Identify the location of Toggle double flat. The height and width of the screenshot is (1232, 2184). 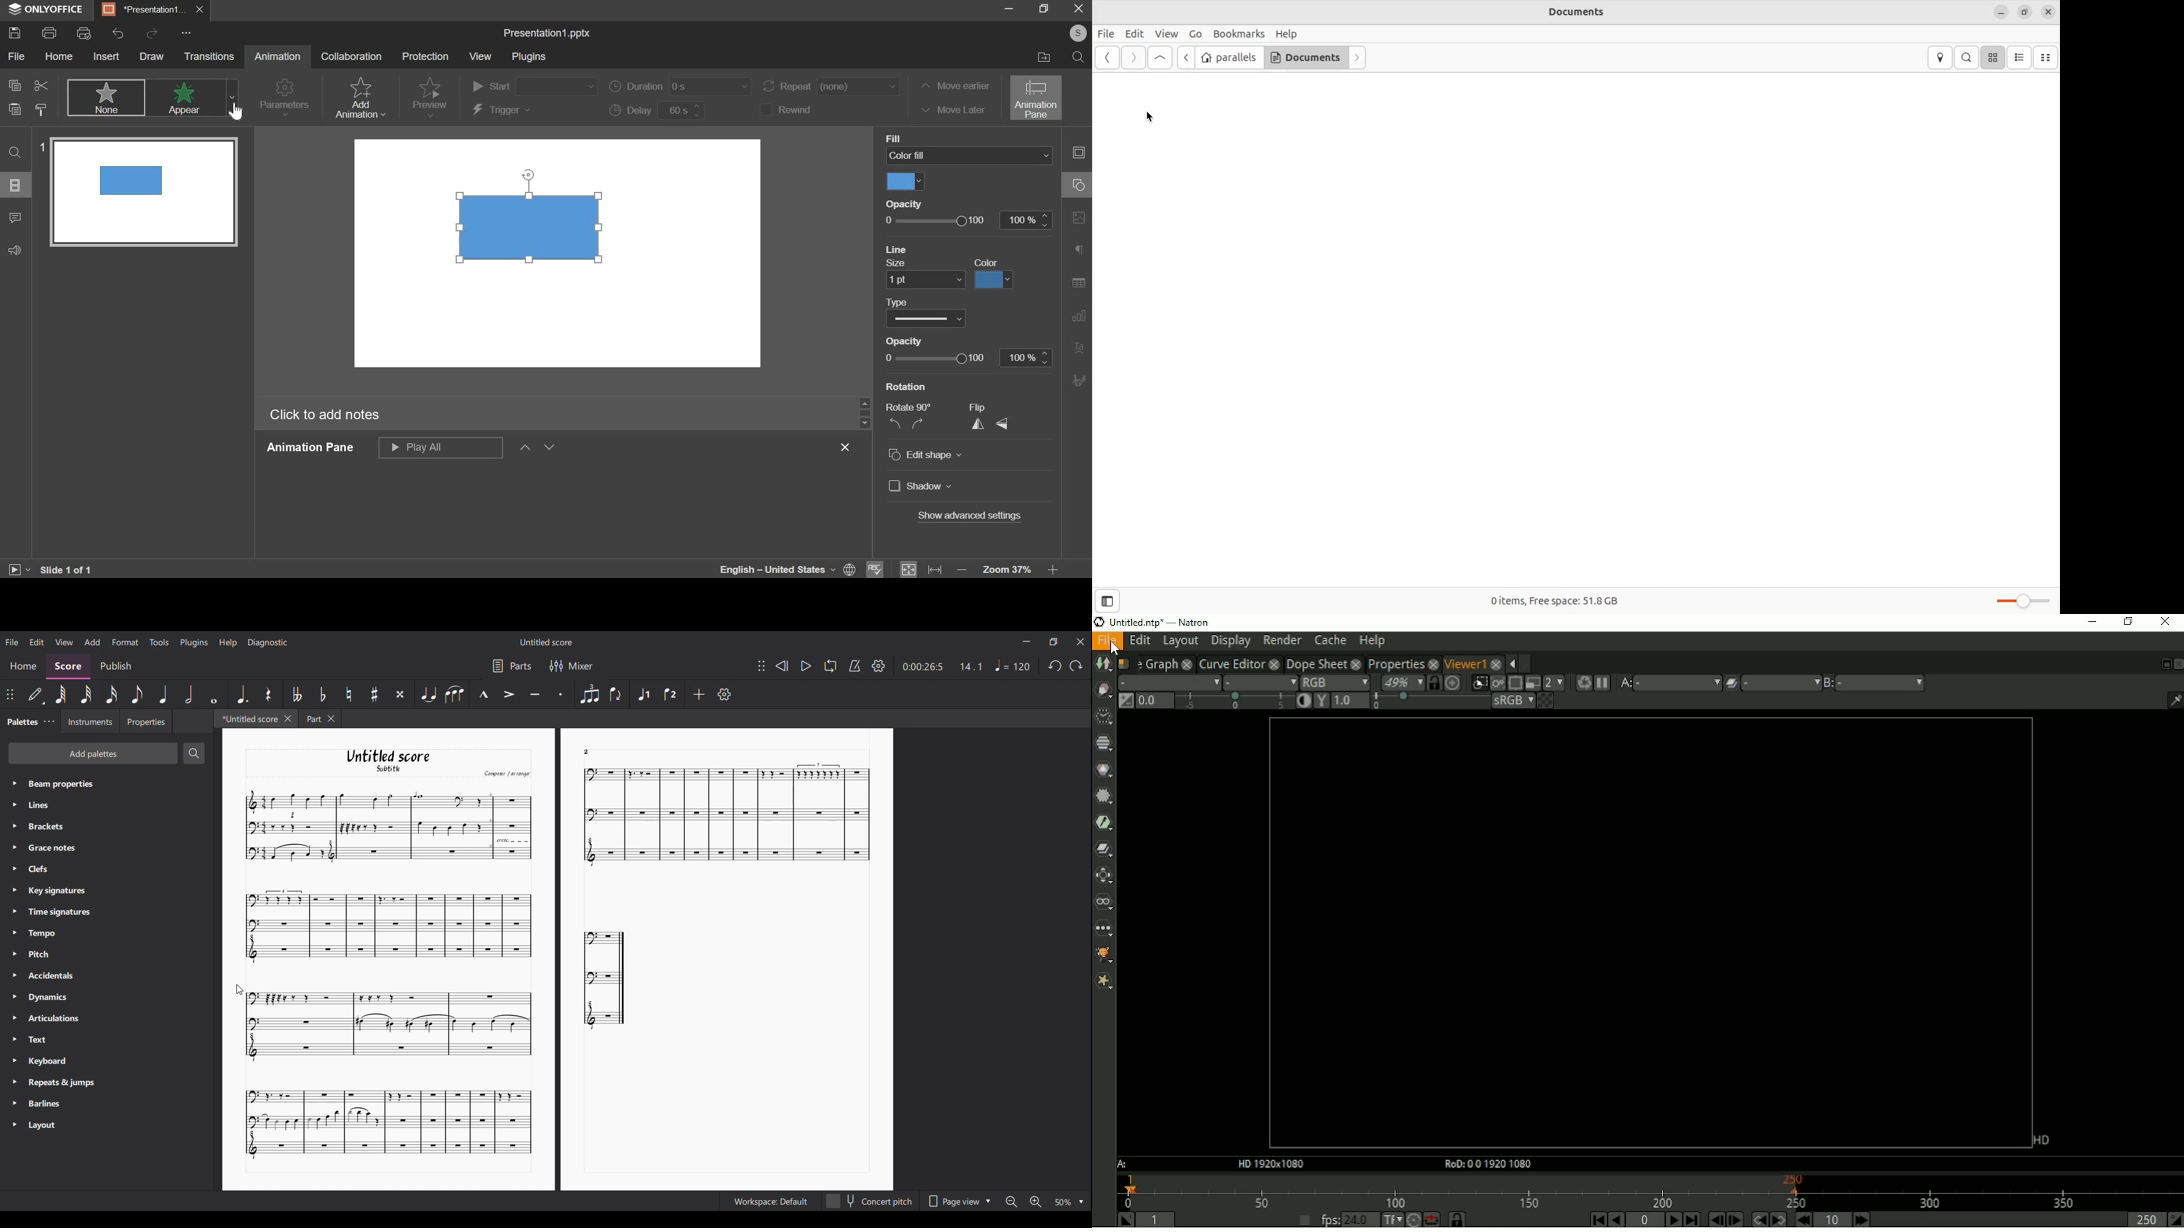
(297, 694).